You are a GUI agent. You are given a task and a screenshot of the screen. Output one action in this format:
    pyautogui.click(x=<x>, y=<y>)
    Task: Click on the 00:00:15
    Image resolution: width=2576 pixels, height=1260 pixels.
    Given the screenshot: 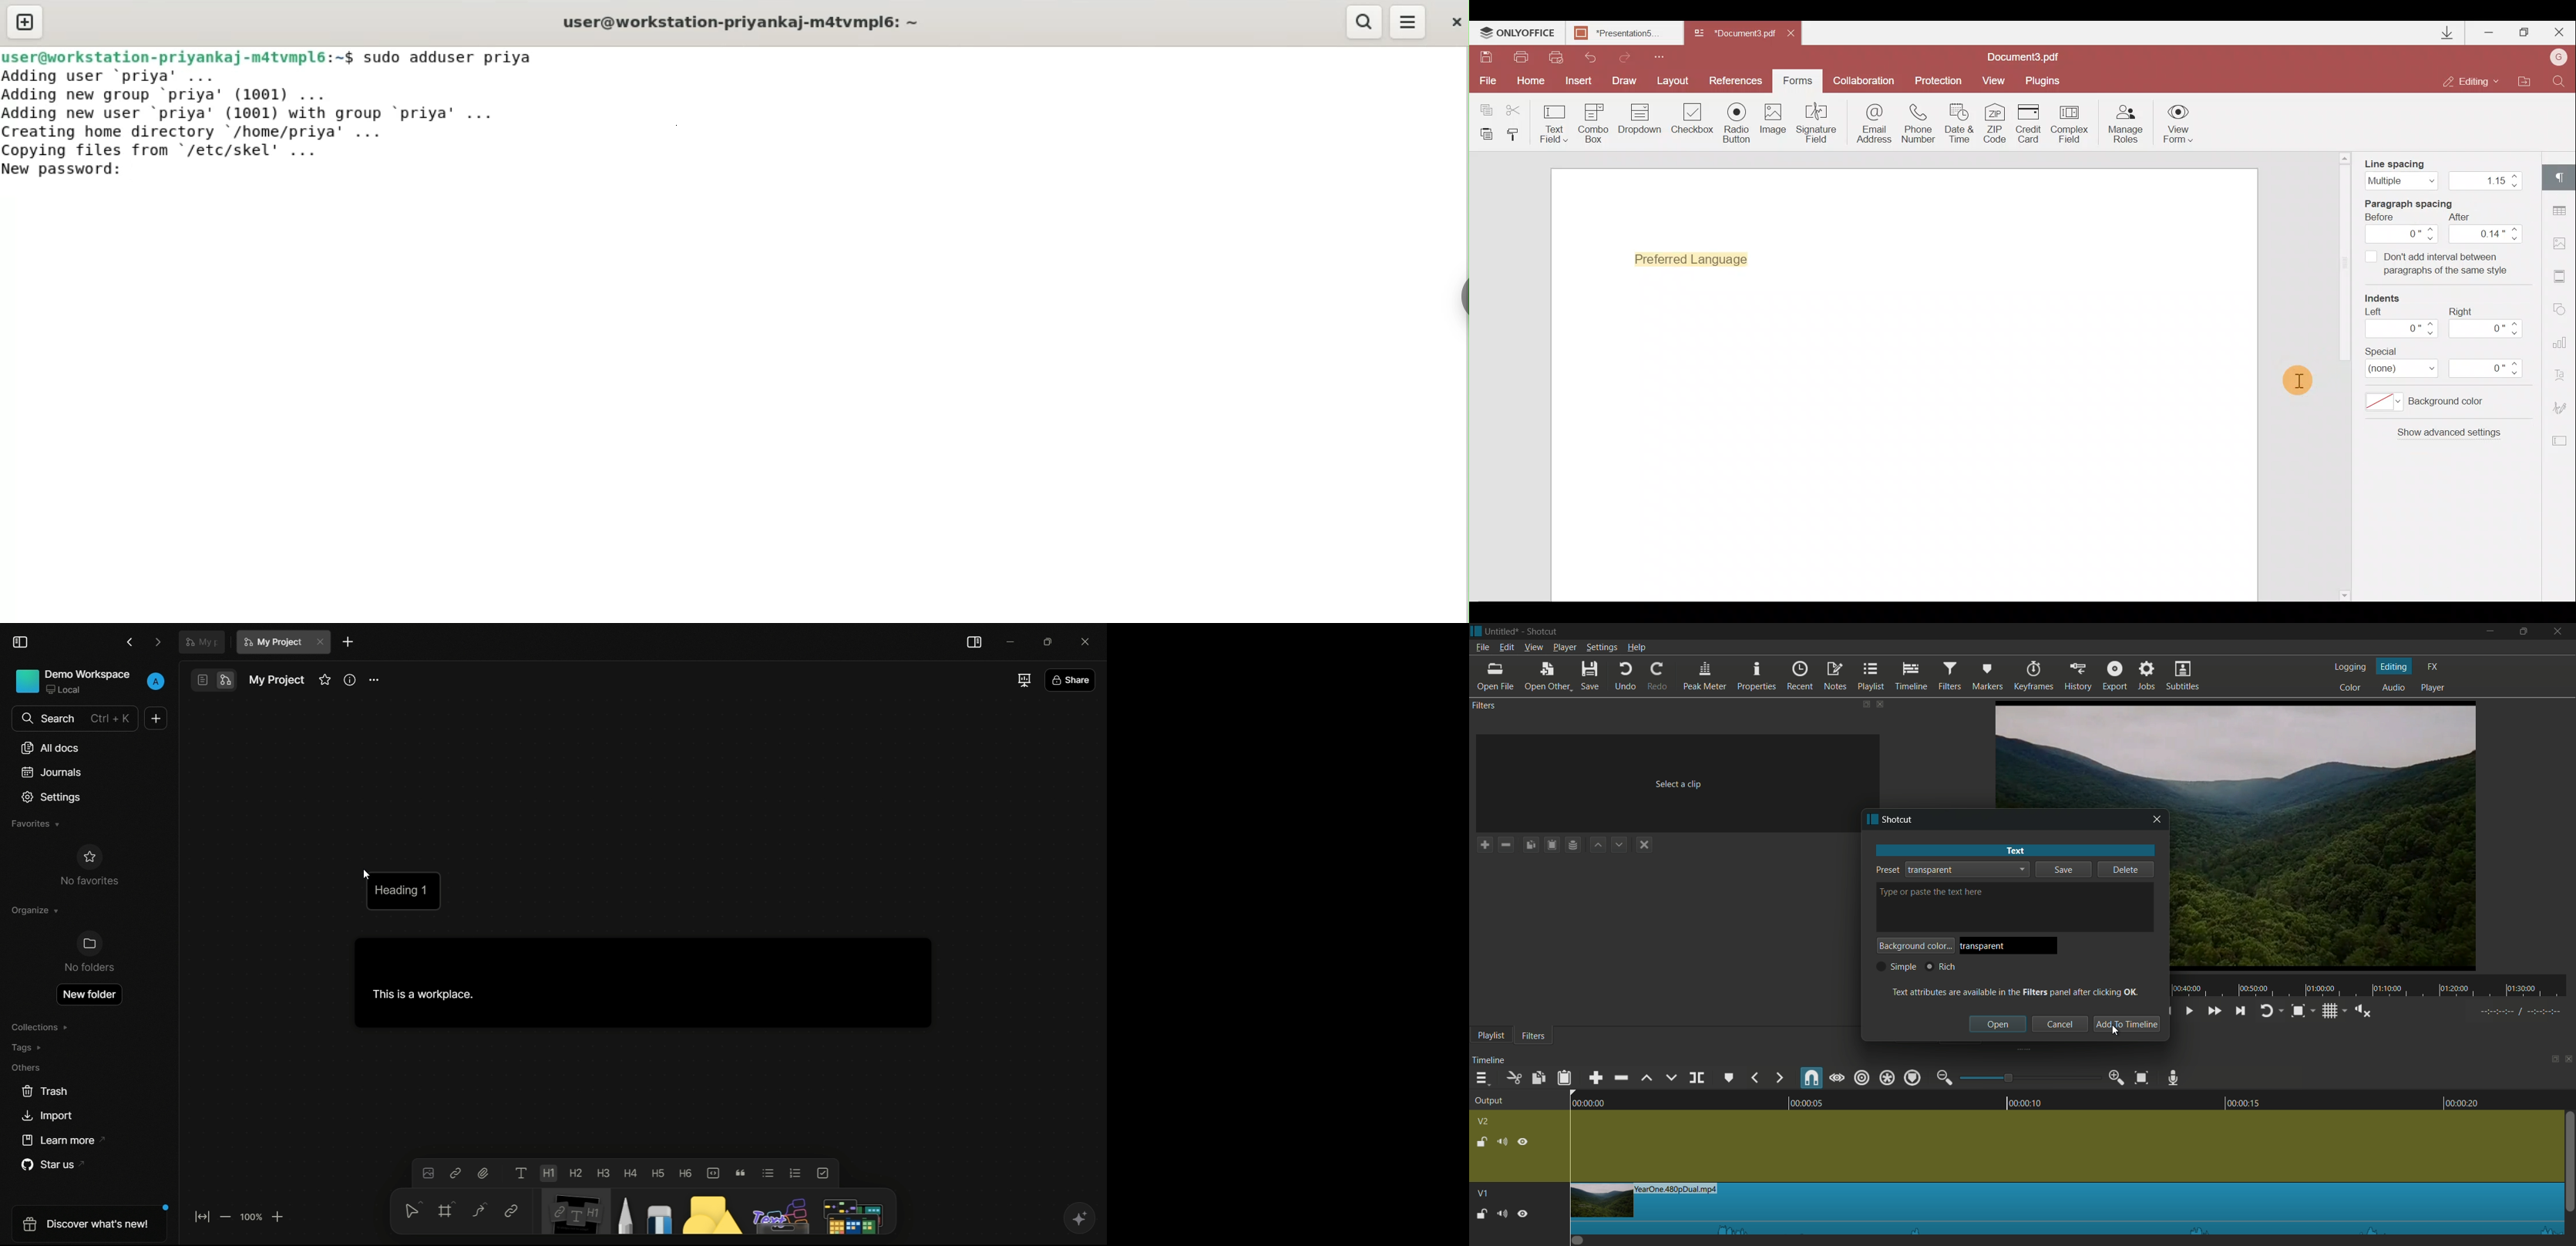 What is the action you would take?
    pyautogui.click(x=2237, y=1101)
    